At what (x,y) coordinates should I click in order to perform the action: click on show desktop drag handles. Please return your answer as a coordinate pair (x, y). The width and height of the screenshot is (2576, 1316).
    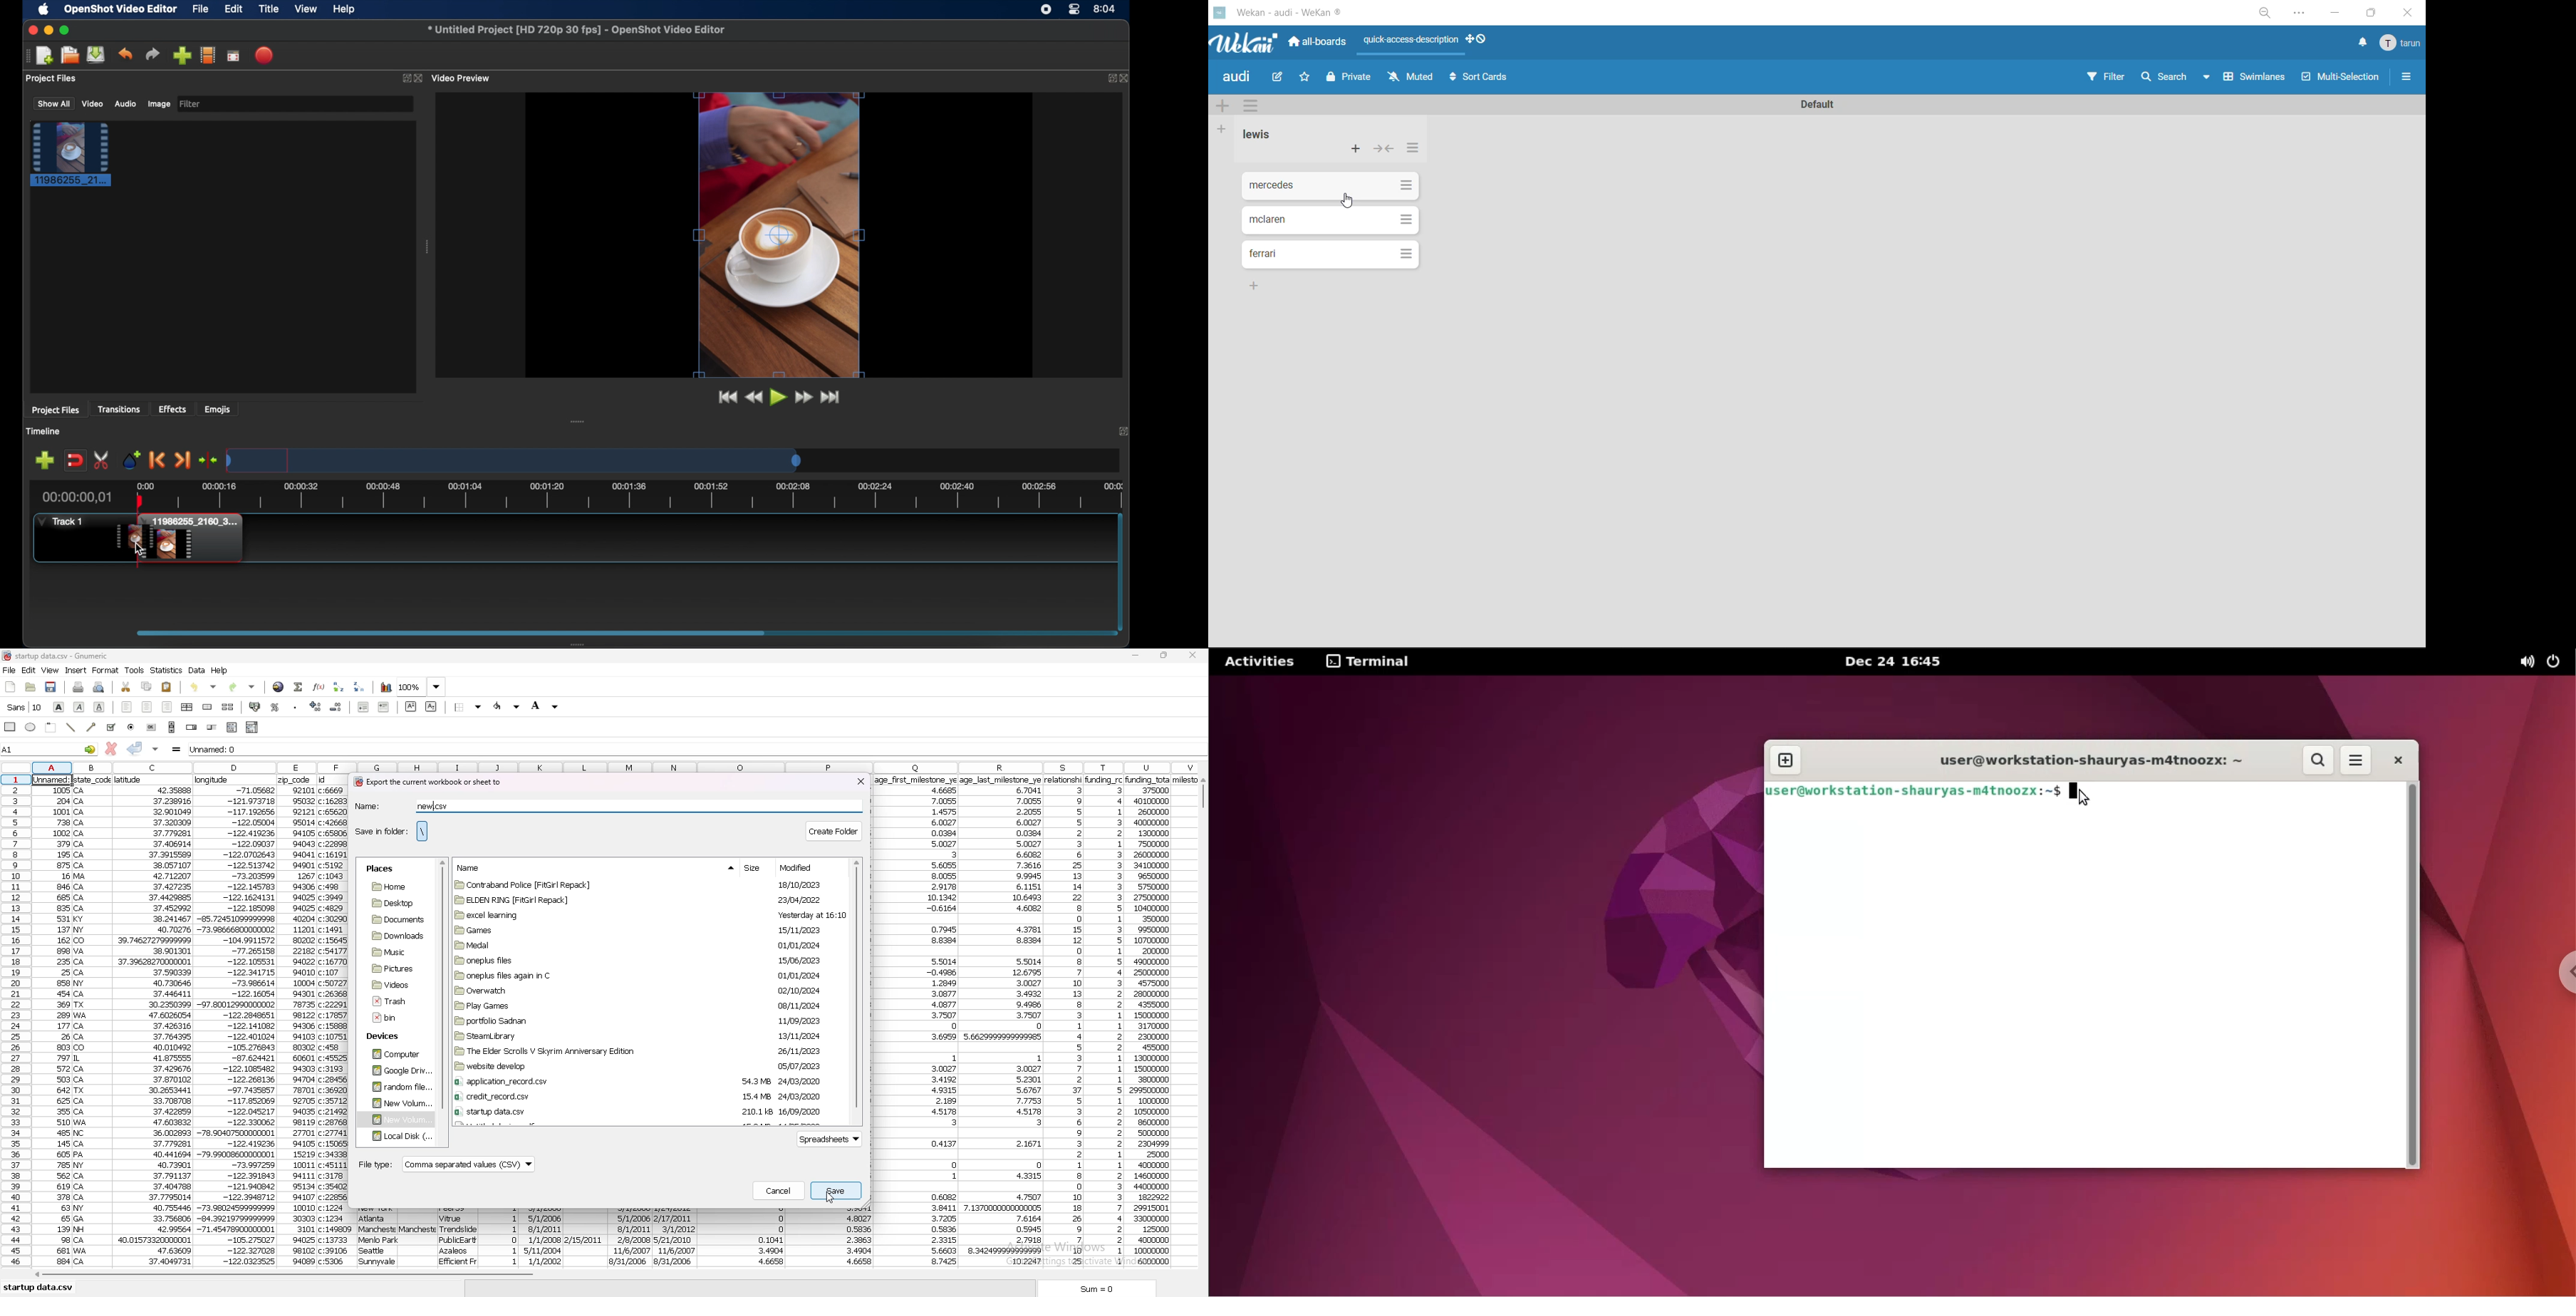
    Looking at the image, I should click on (1482, 39).